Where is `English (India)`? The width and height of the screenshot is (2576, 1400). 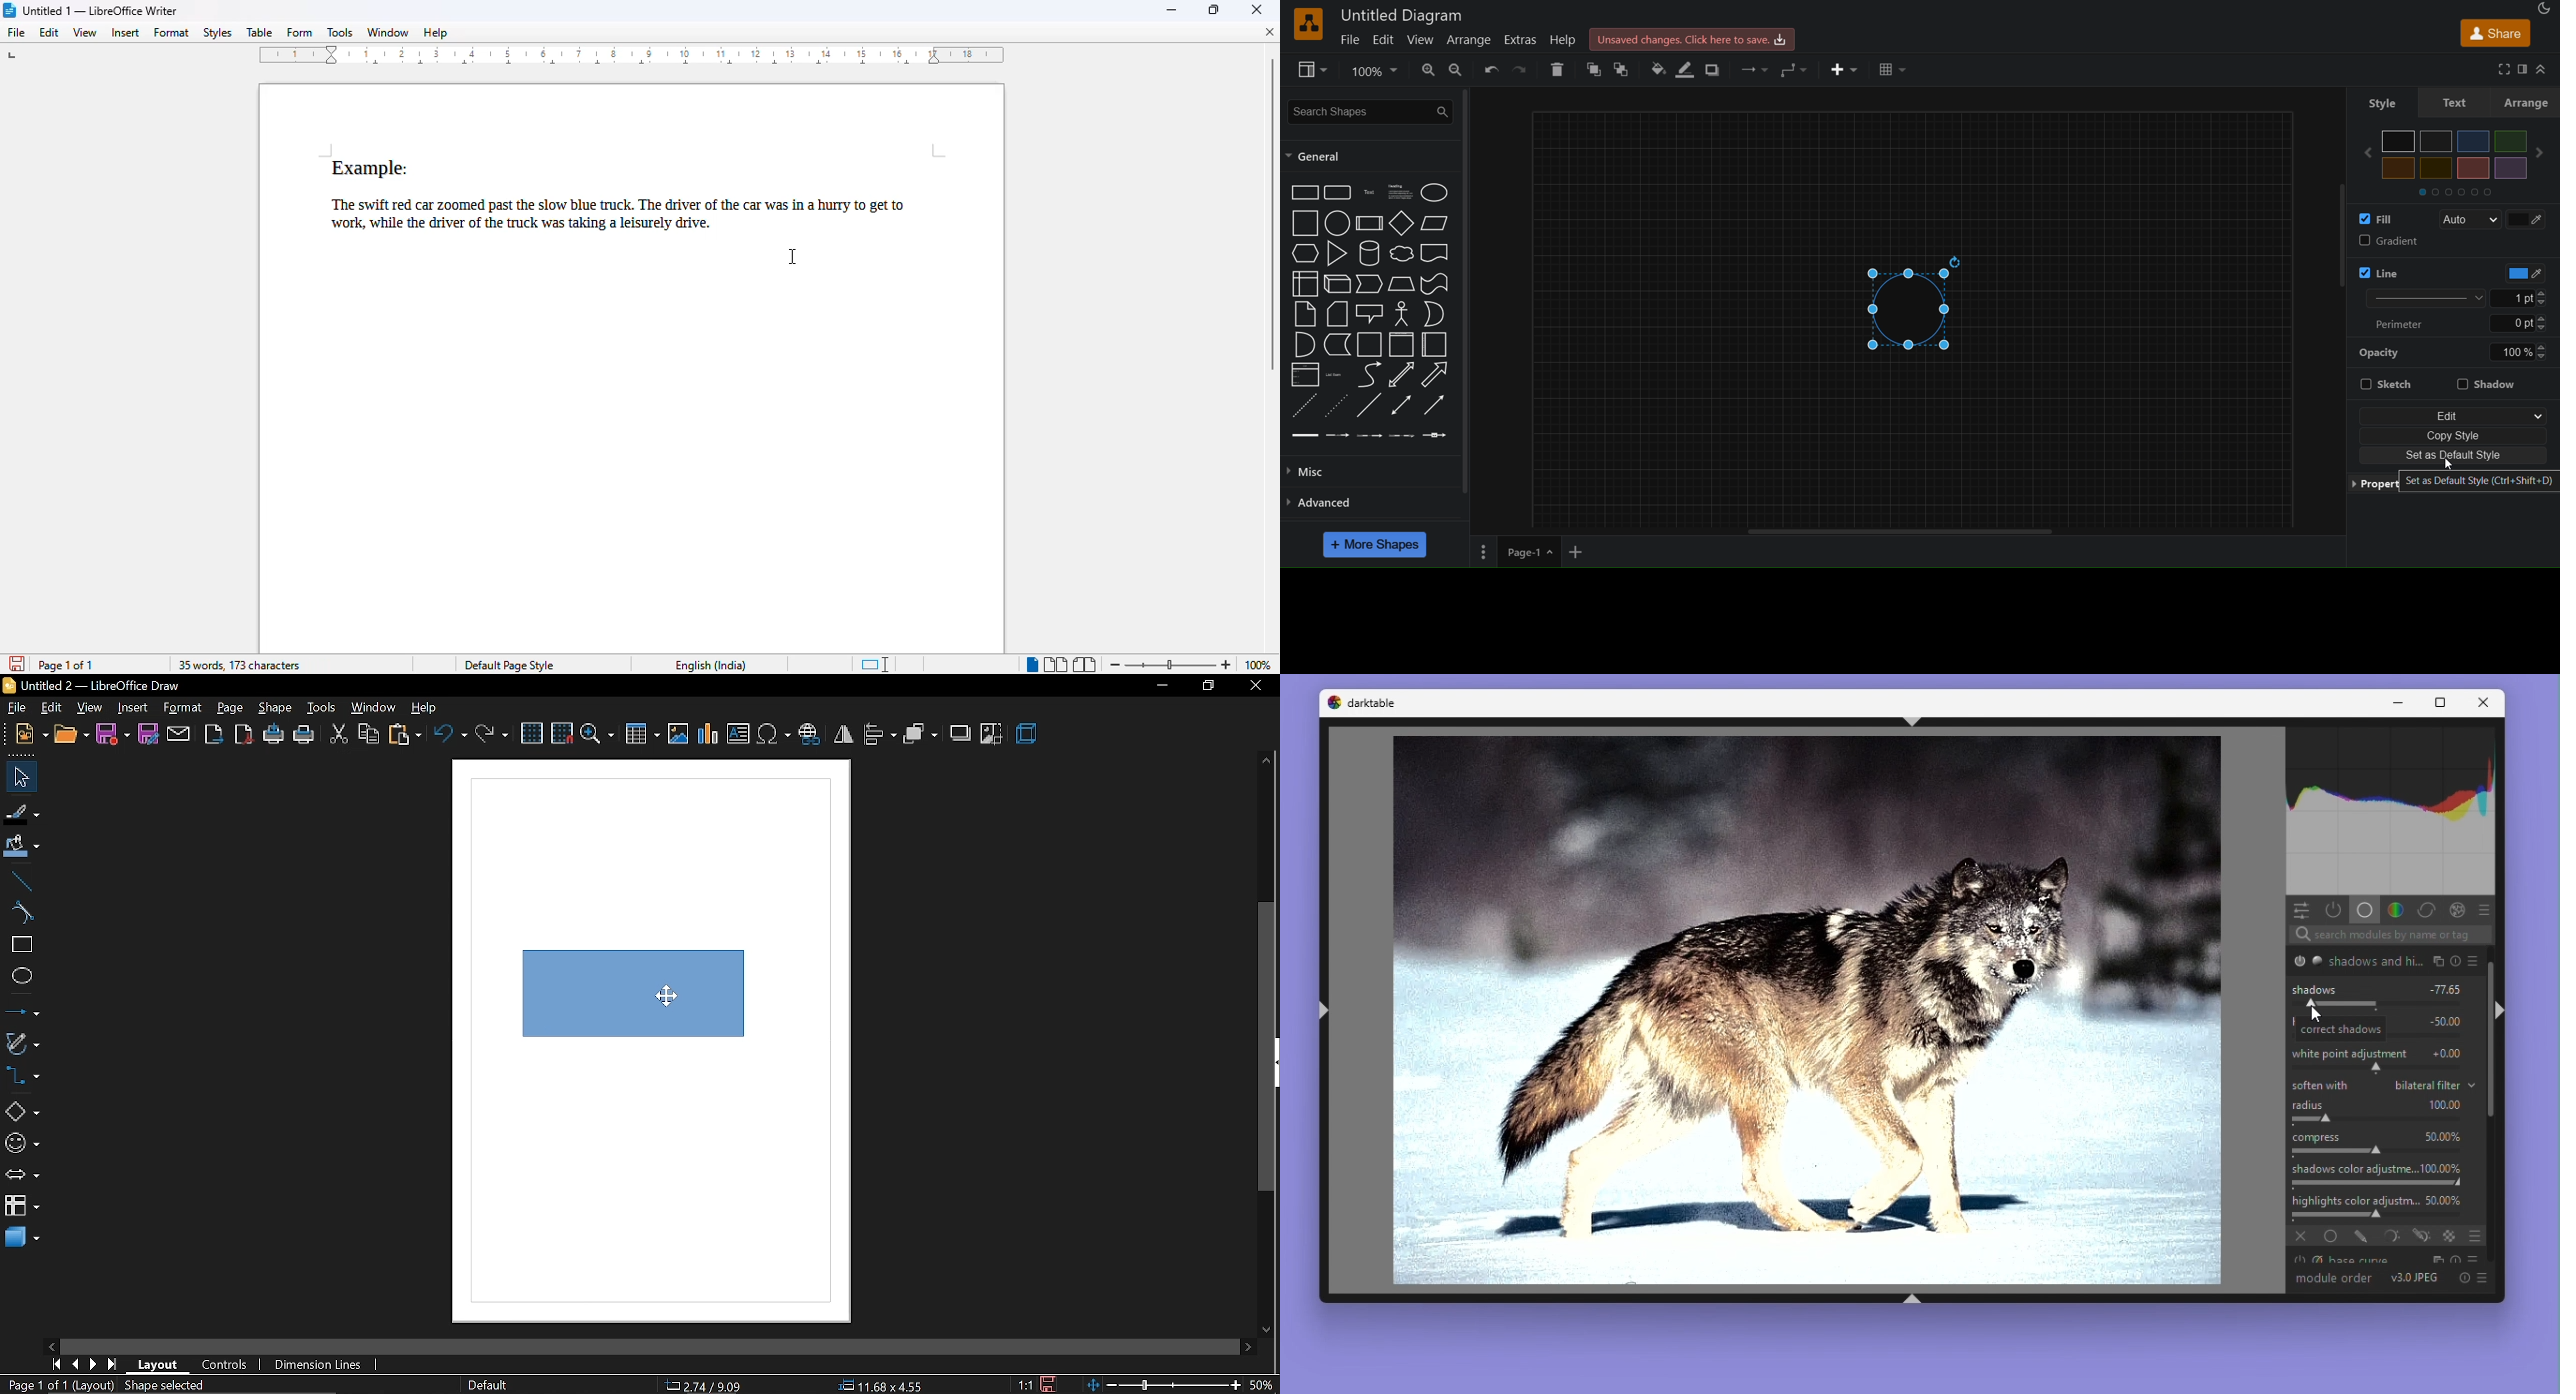 English (India) is located at coordinates (711, 666).